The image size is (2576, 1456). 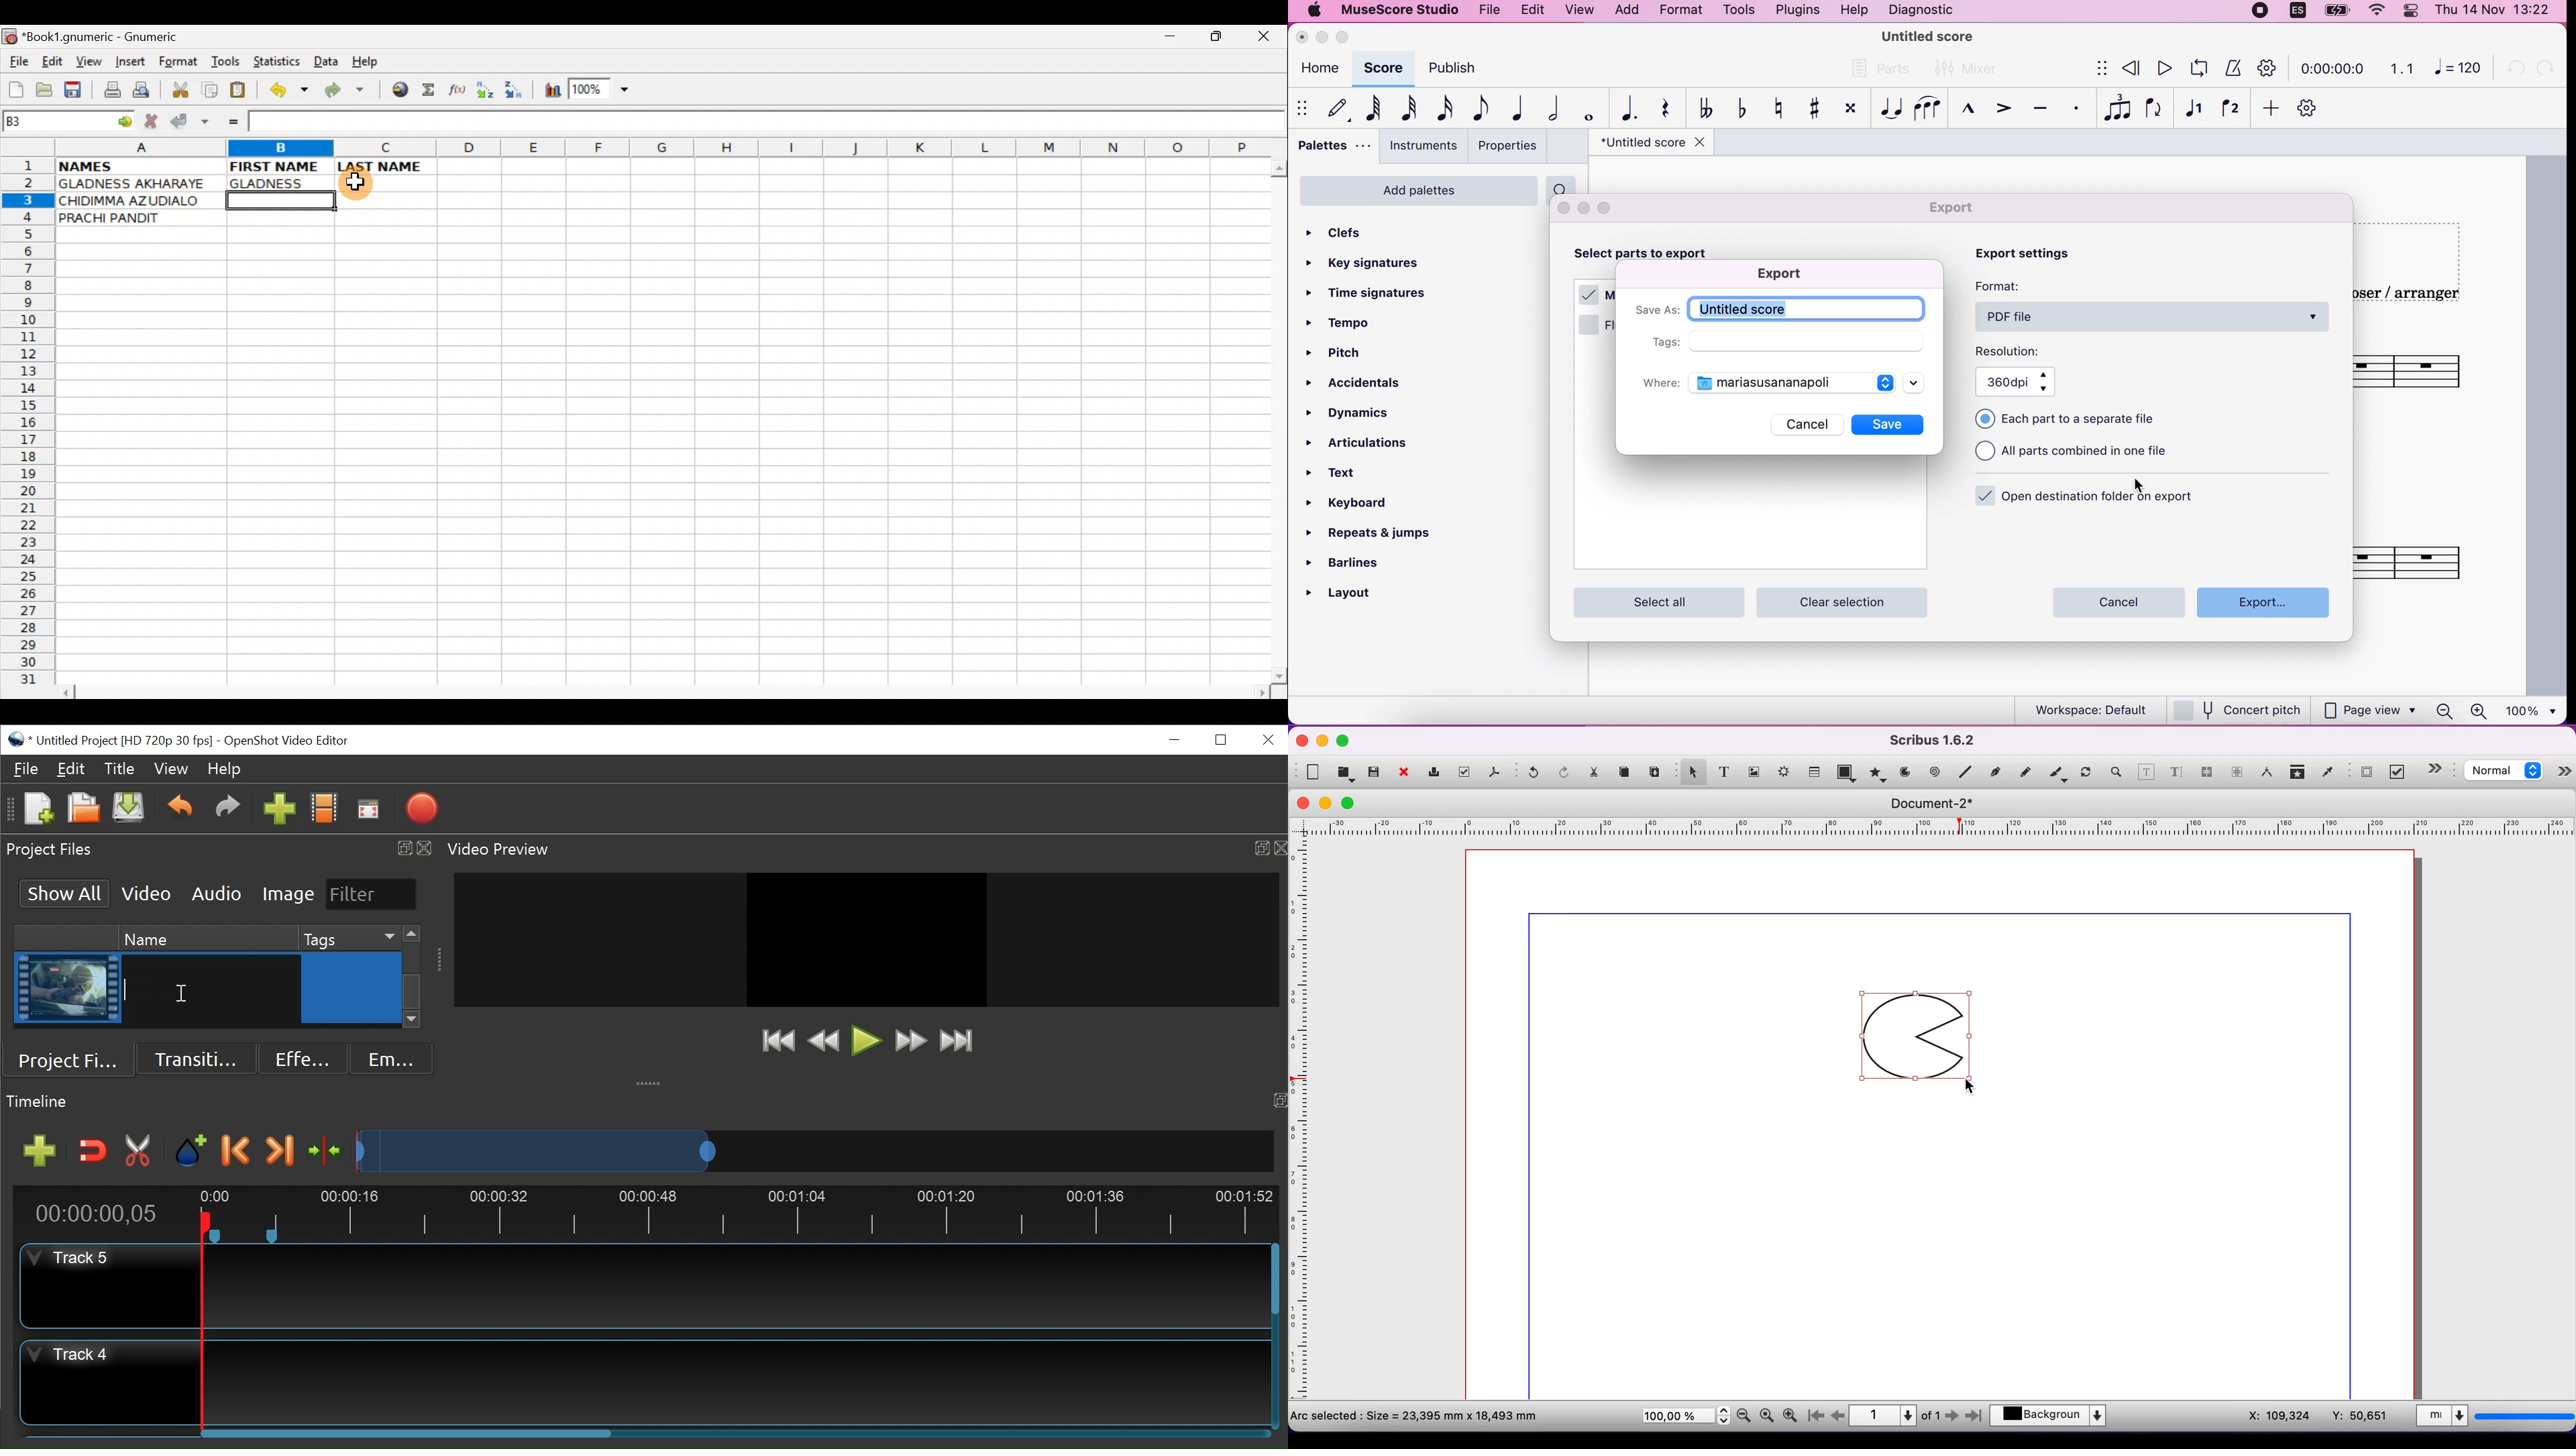 What do you see at coordinates (180, 808) in the screenshot?
I see `Undo` at bounding box center [180, 808].